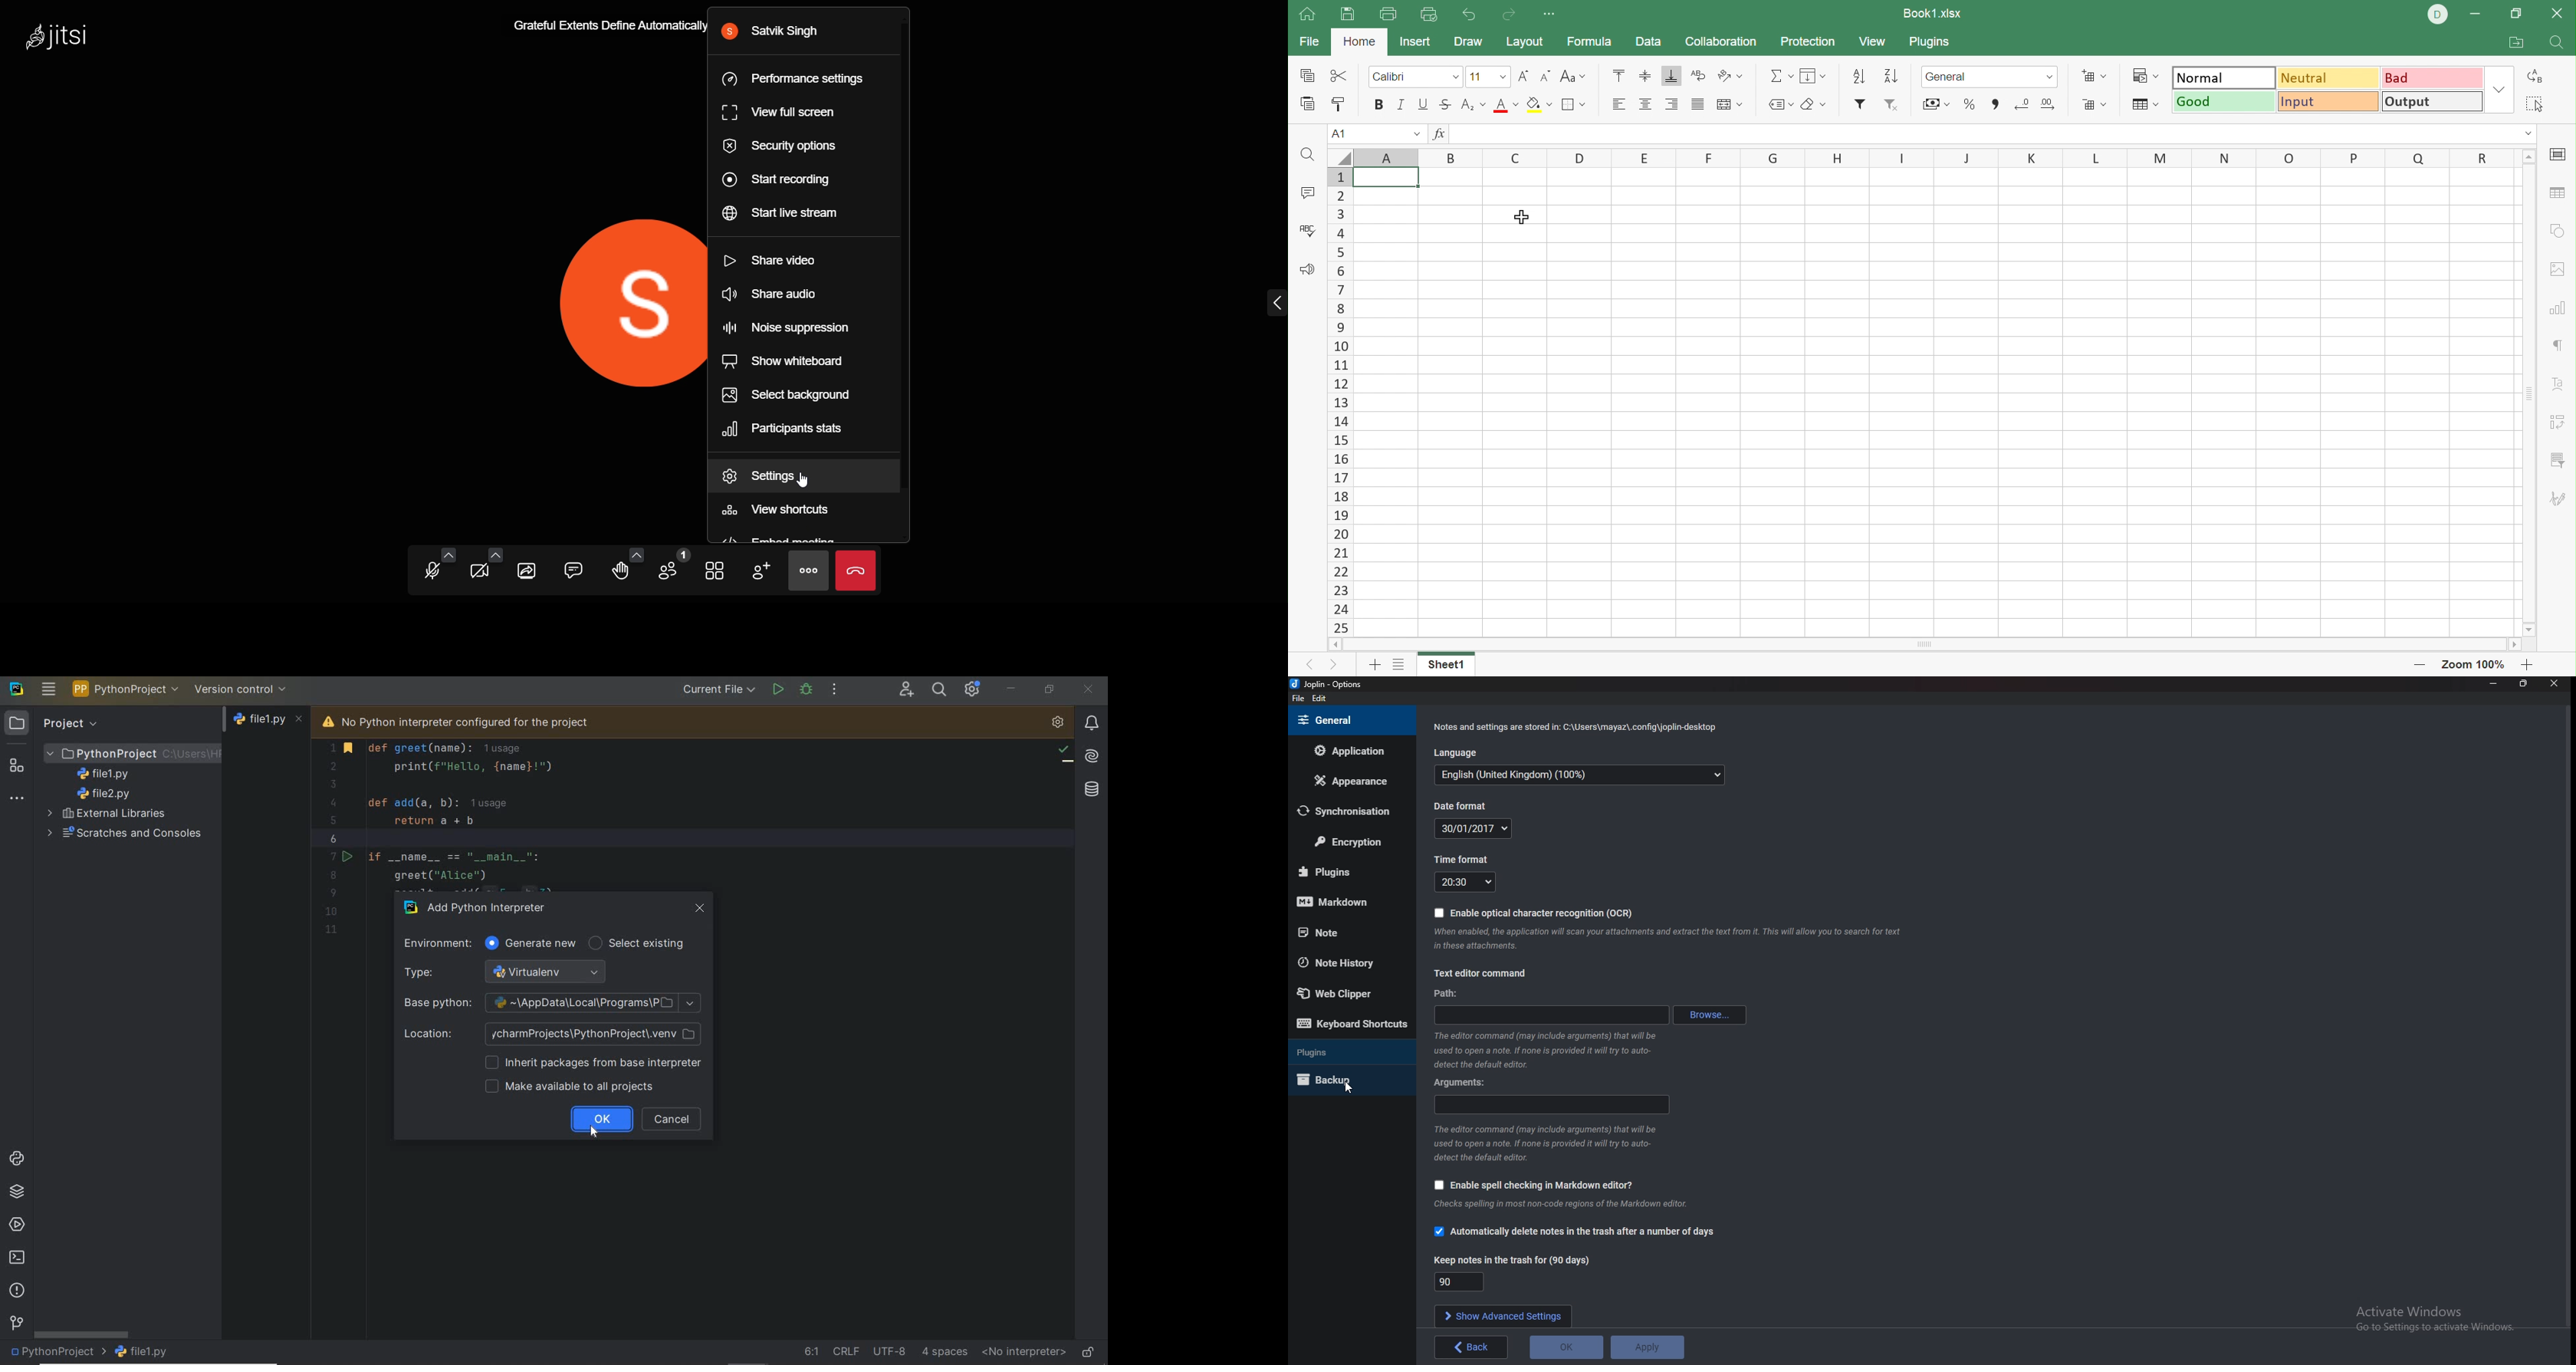 This screenshot has width=2576, height=1372. I want to click on Info on editor command, so click(1546, 1144).